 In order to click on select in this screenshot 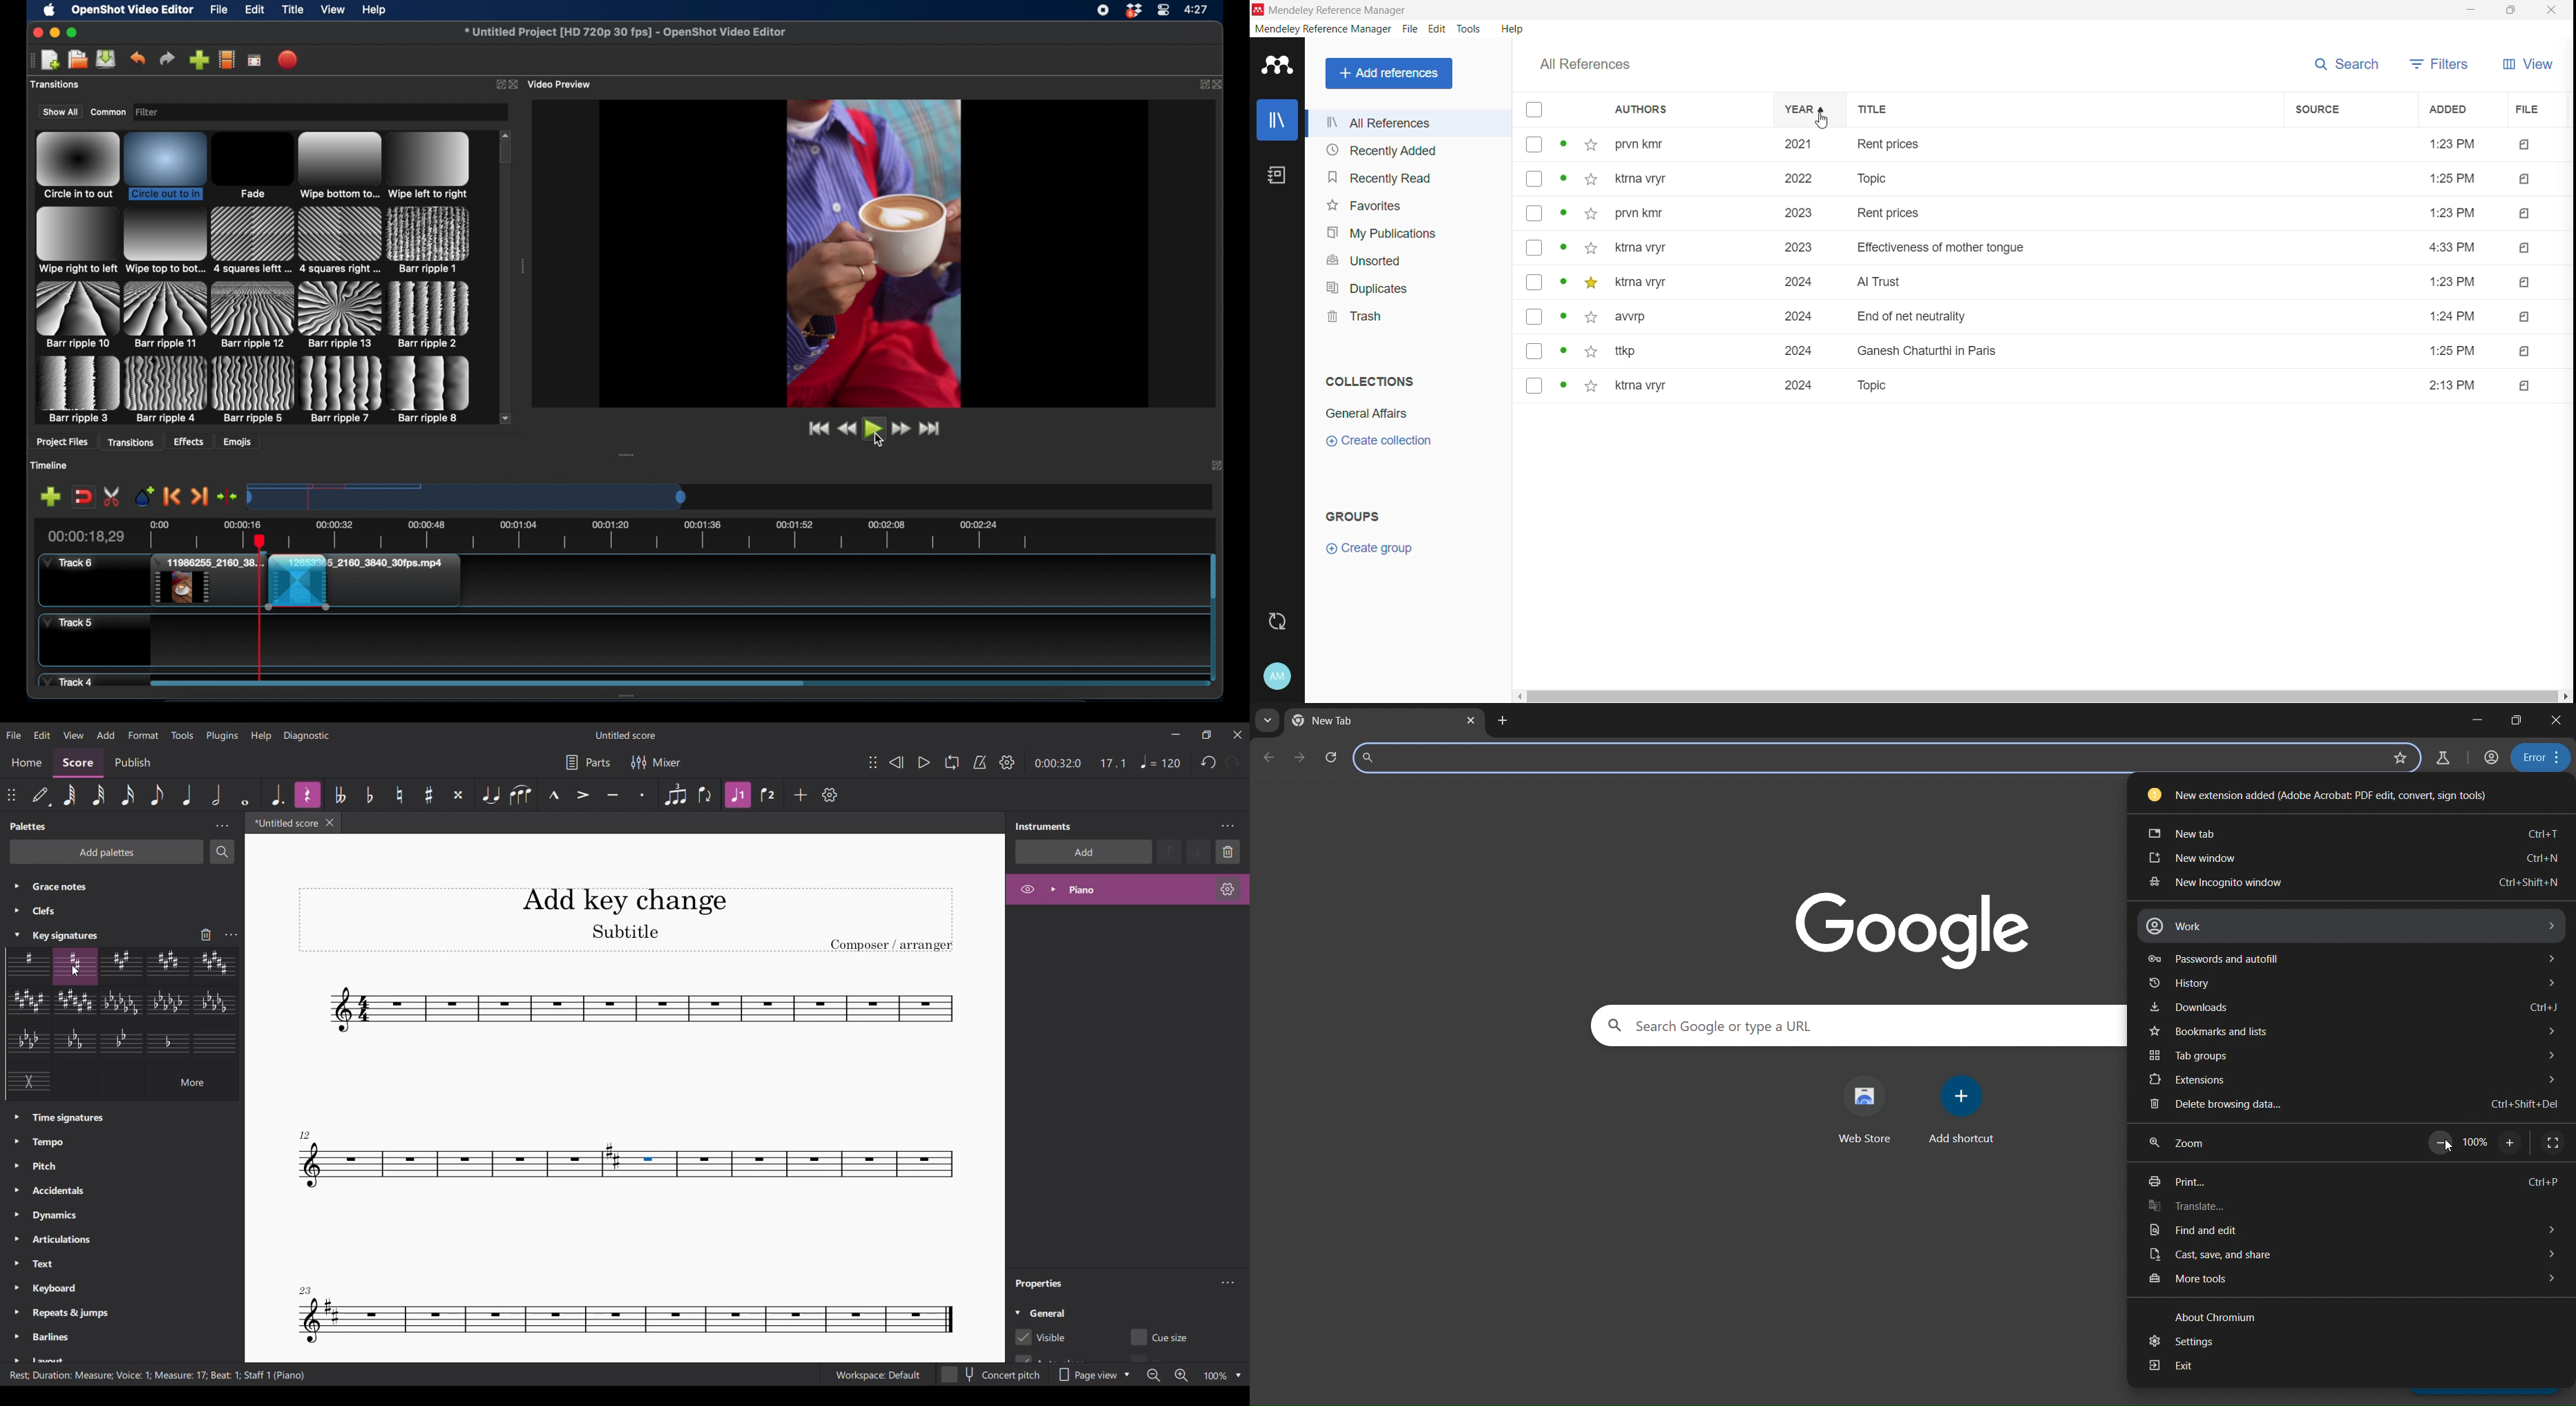, I will do `click(1534, 110)`.